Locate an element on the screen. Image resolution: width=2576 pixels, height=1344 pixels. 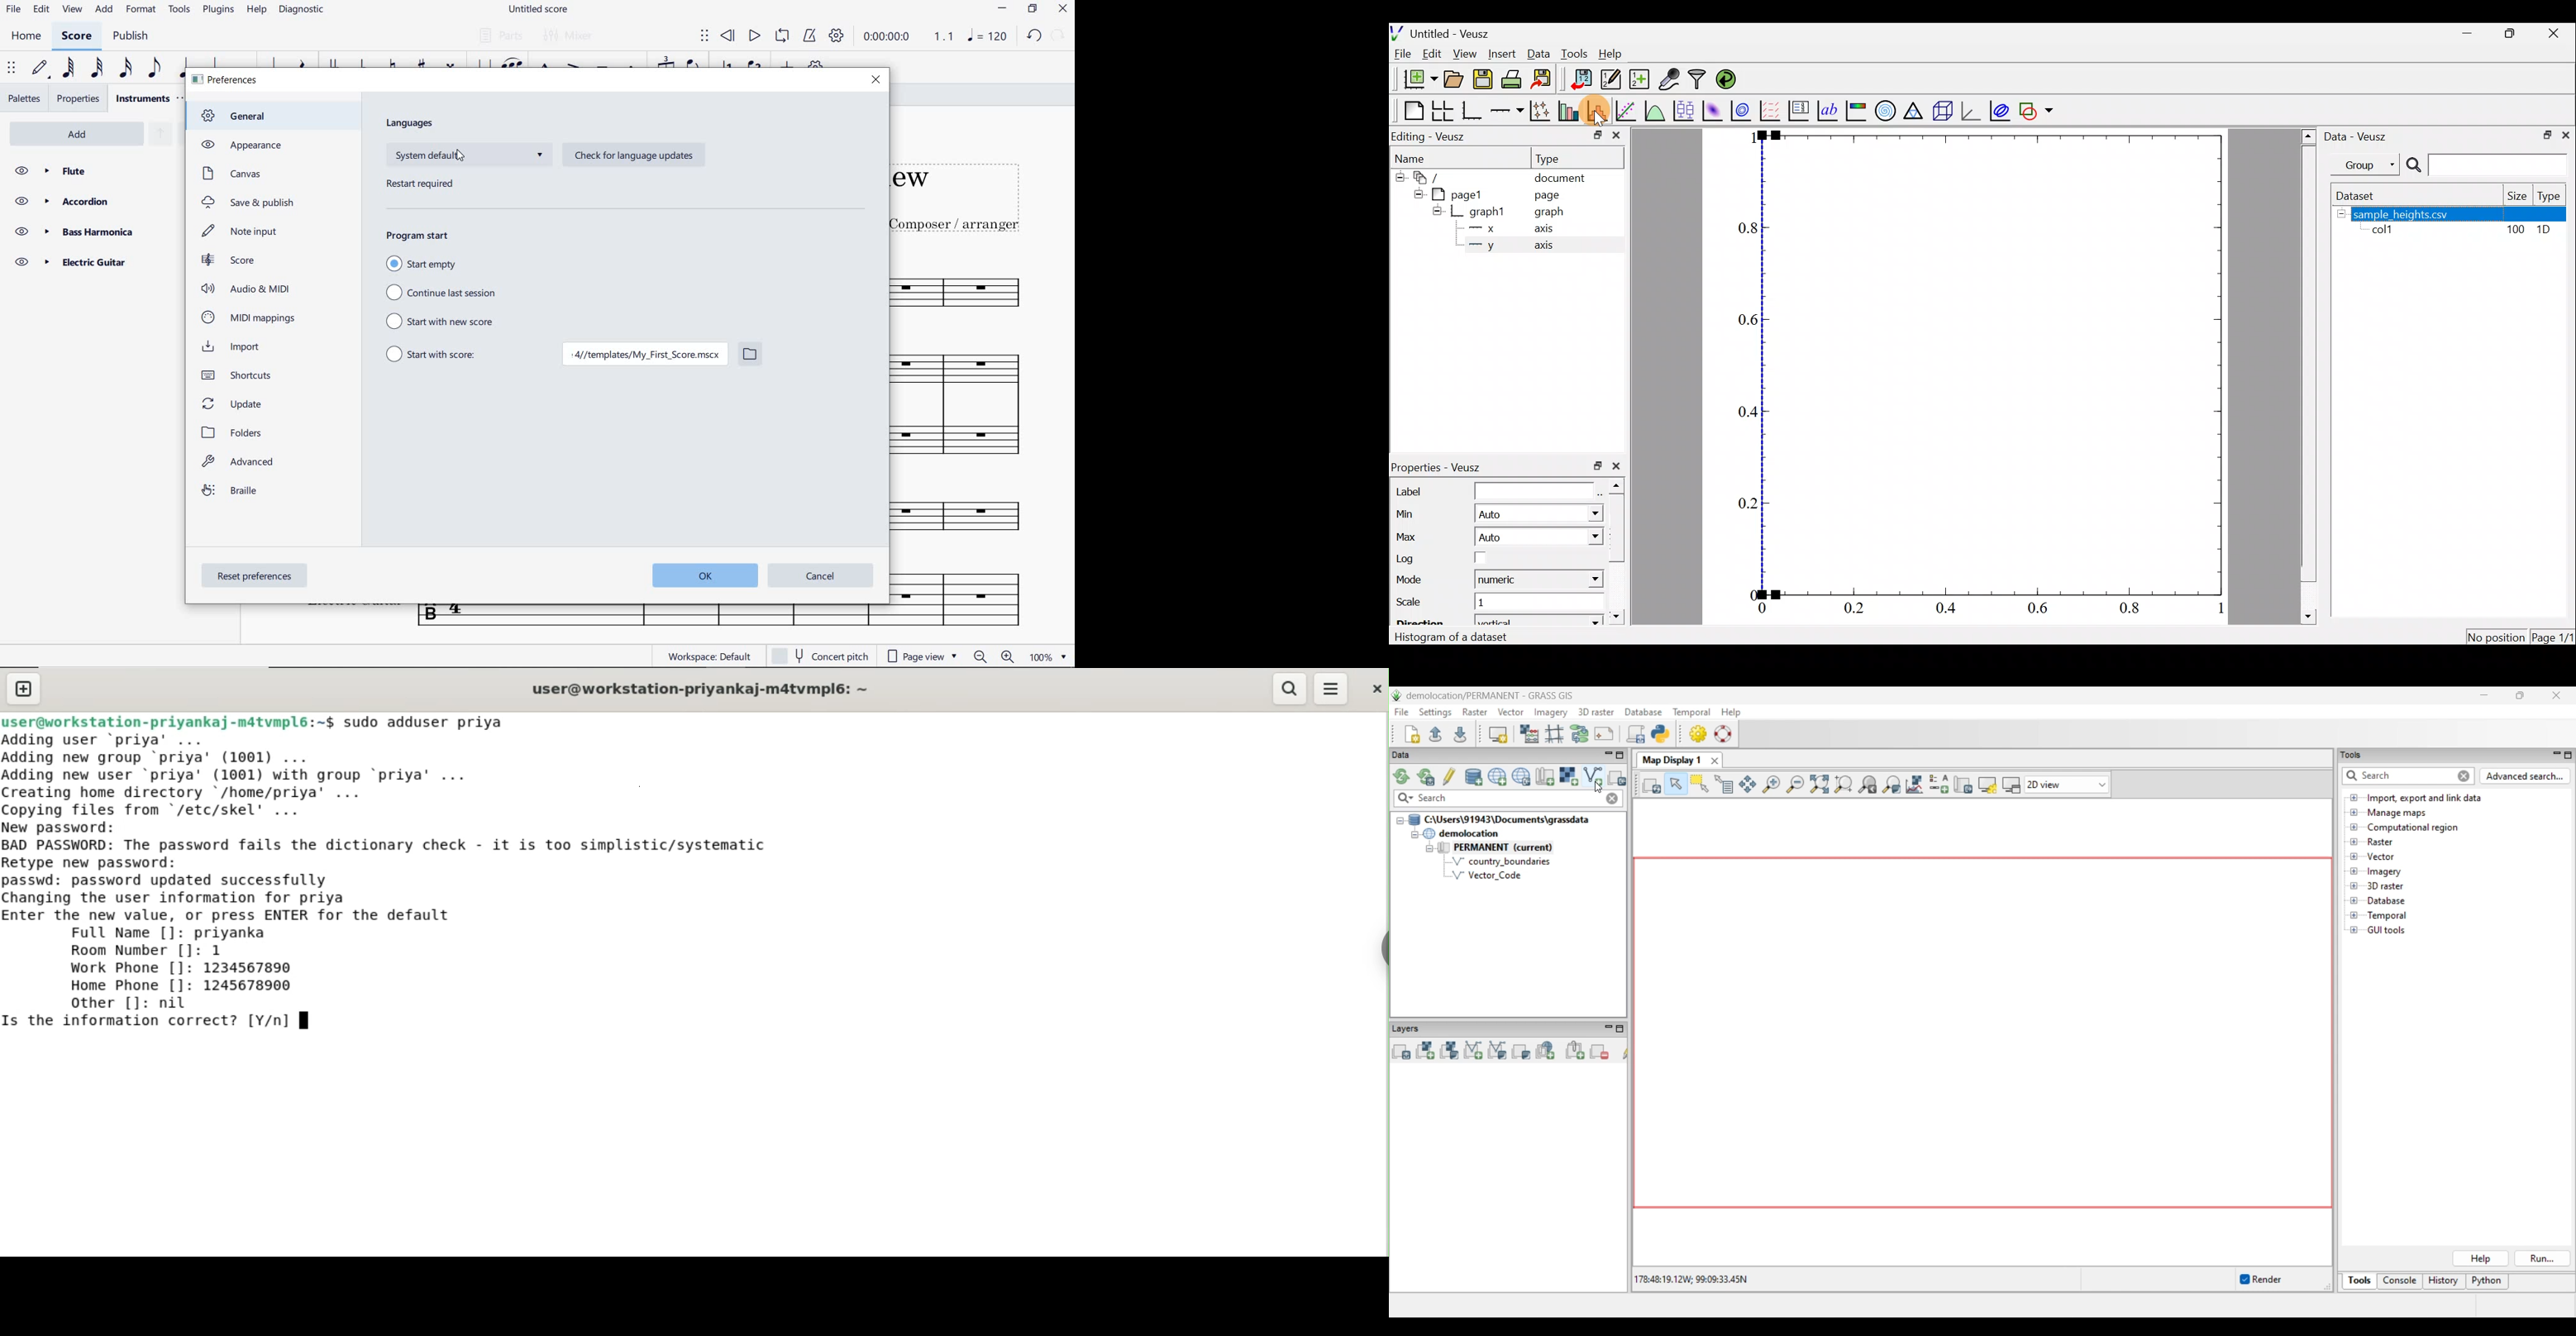
Graph is located at coordinates (1994, 364).